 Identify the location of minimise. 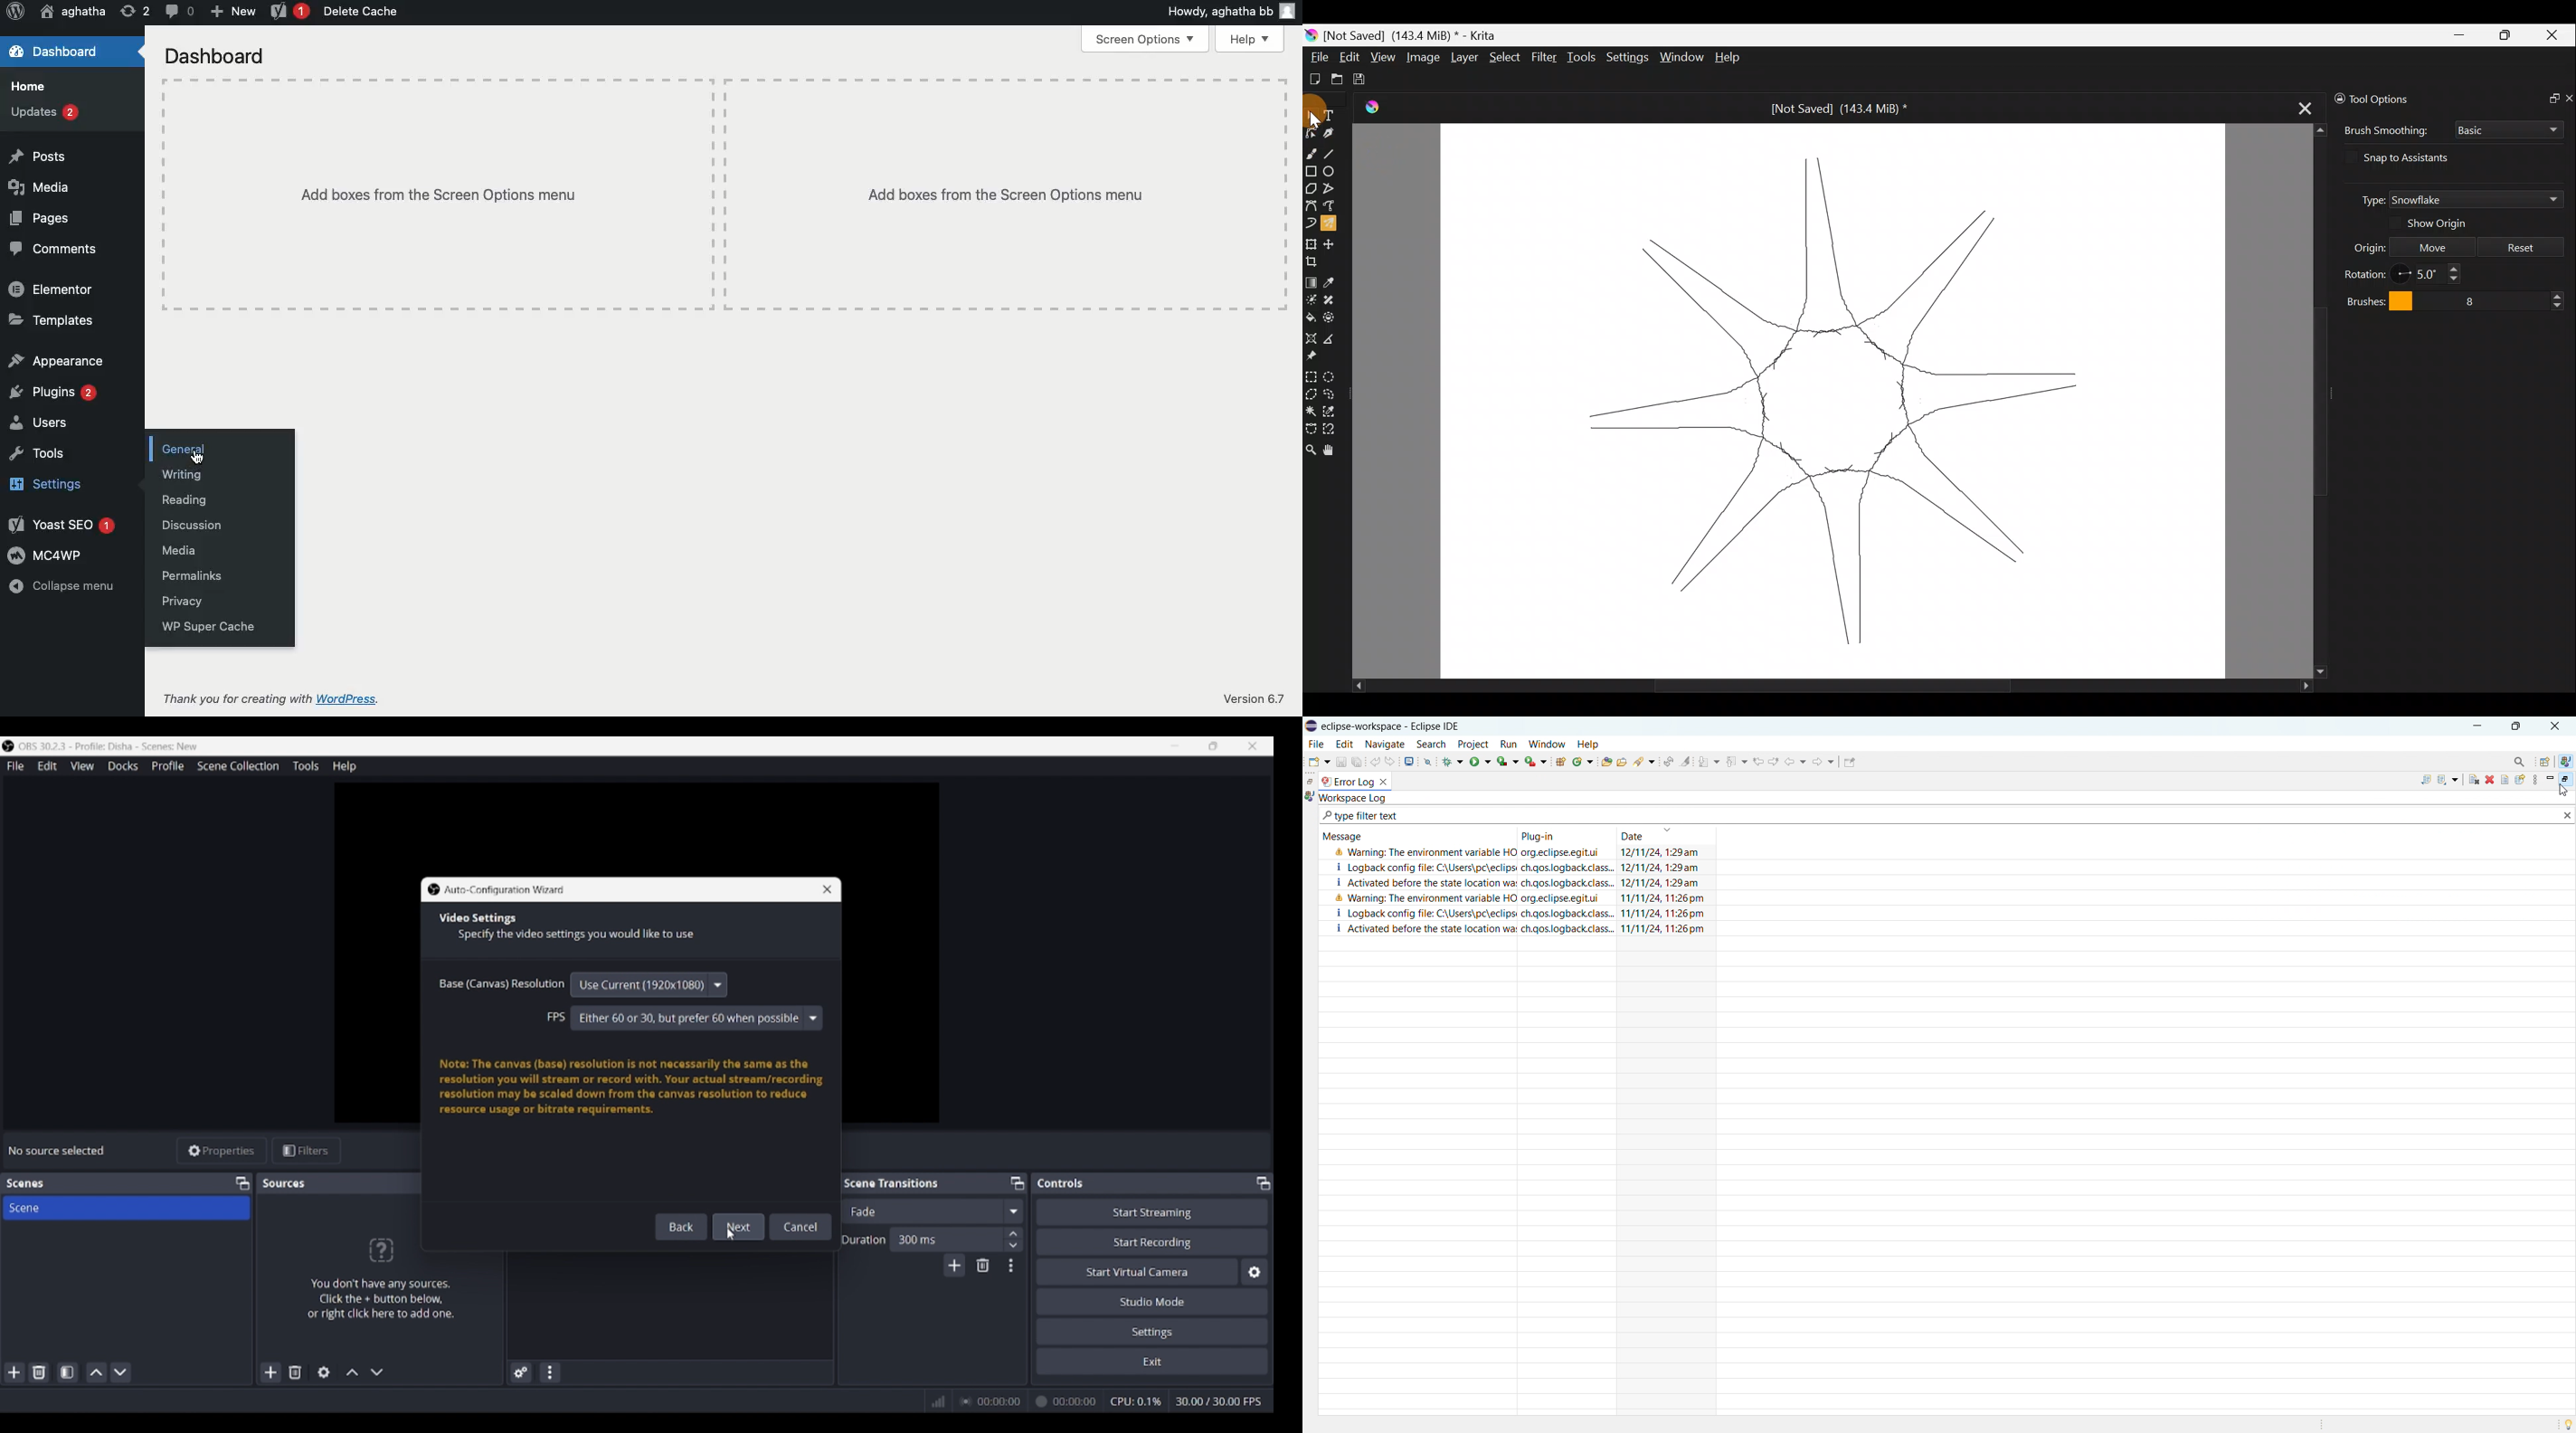
(2476, 725).